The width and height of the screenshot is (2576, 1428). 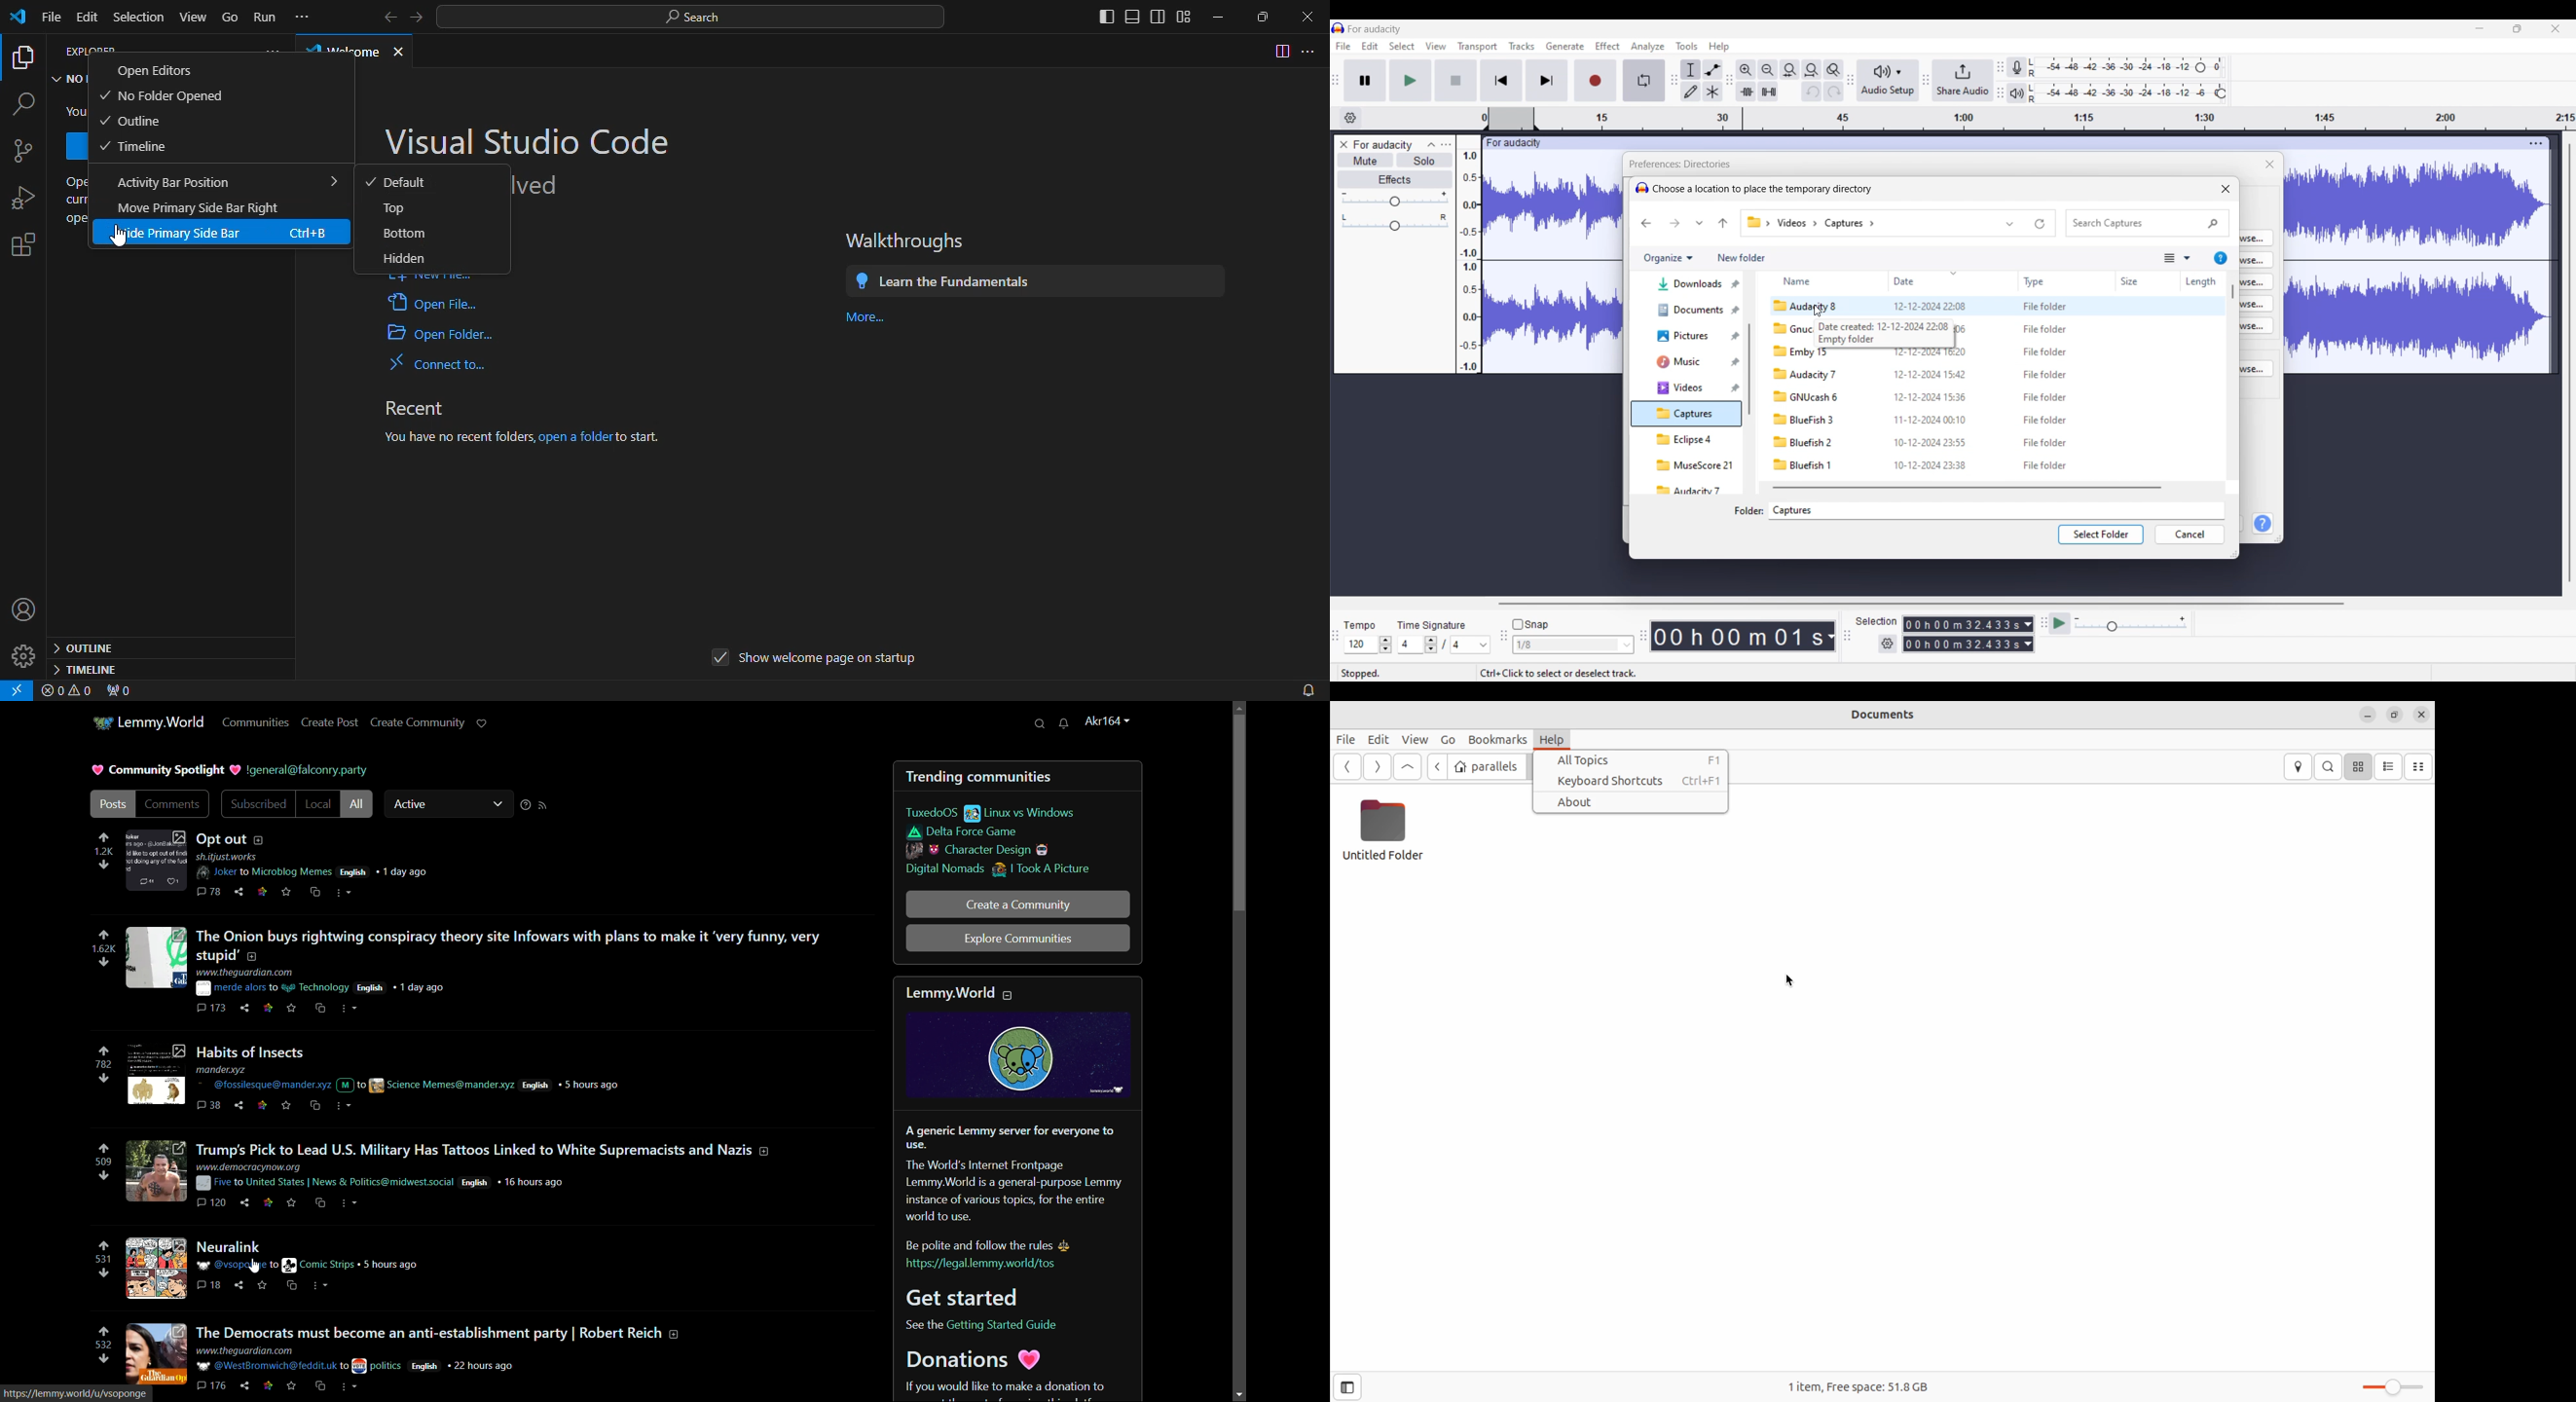 I want to click on Playback level, so click(x=2121, y=93).